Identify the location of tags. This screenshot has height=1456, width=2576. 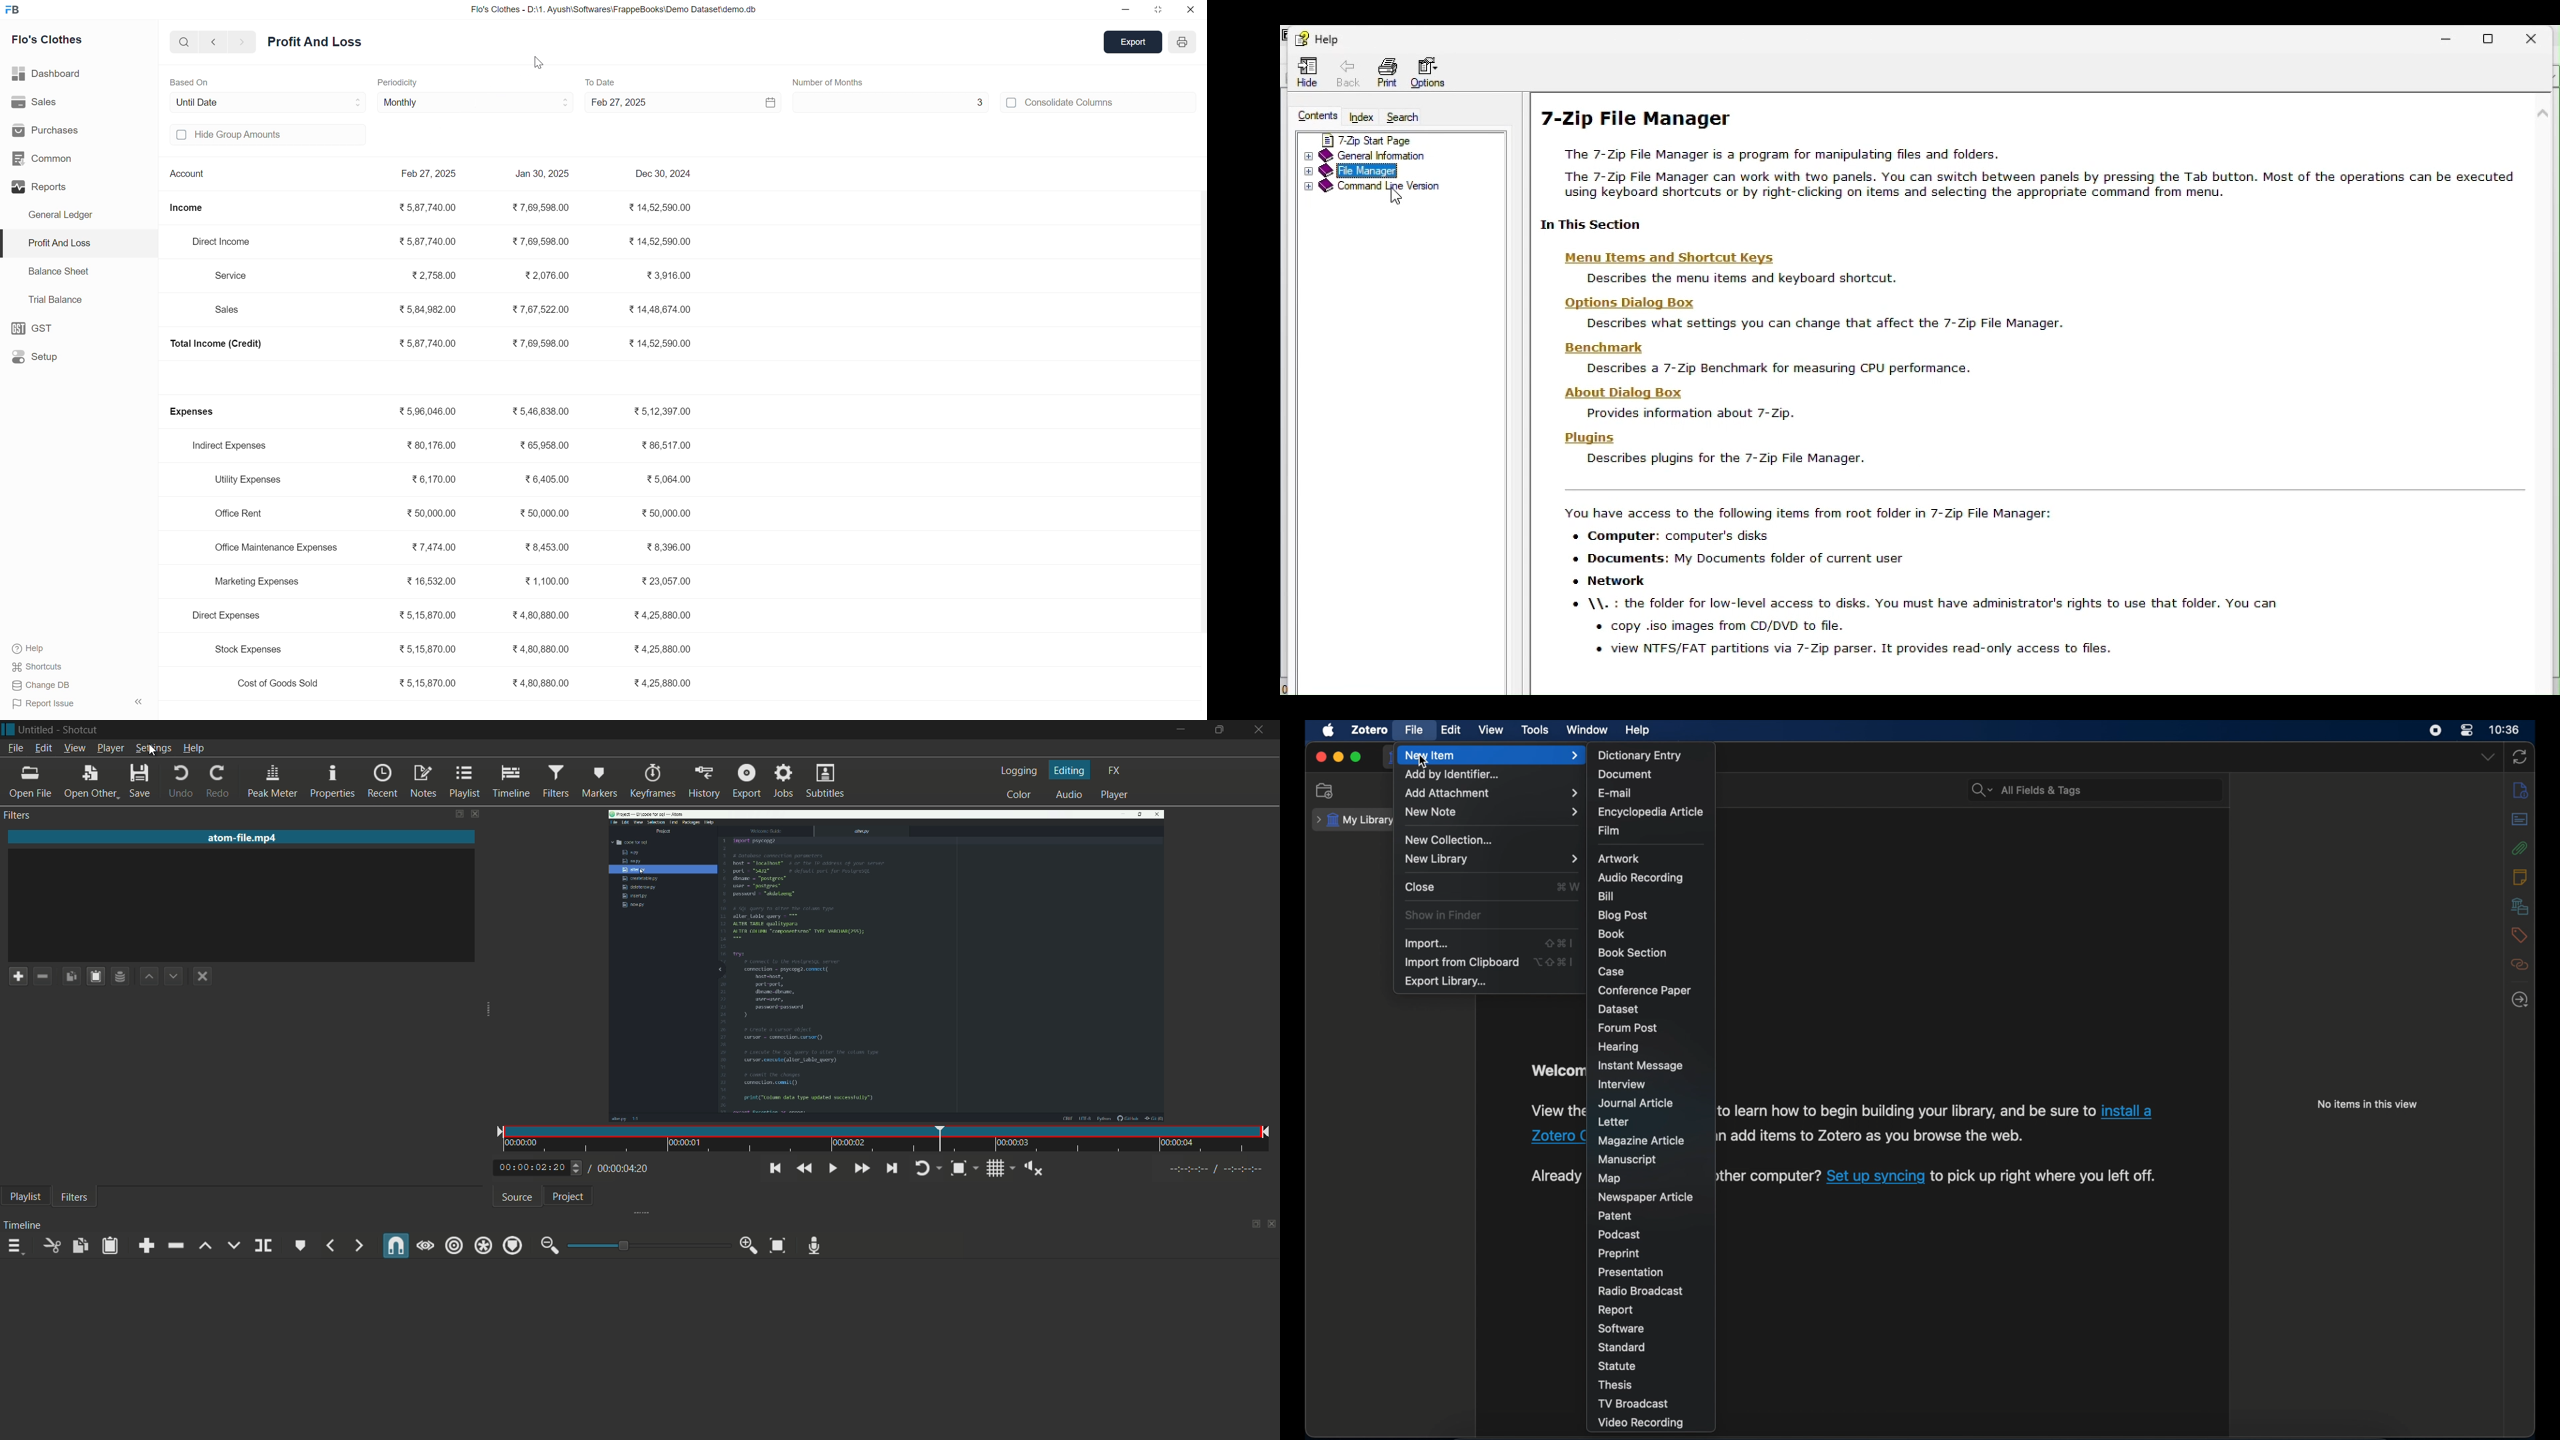
(2520, 935).